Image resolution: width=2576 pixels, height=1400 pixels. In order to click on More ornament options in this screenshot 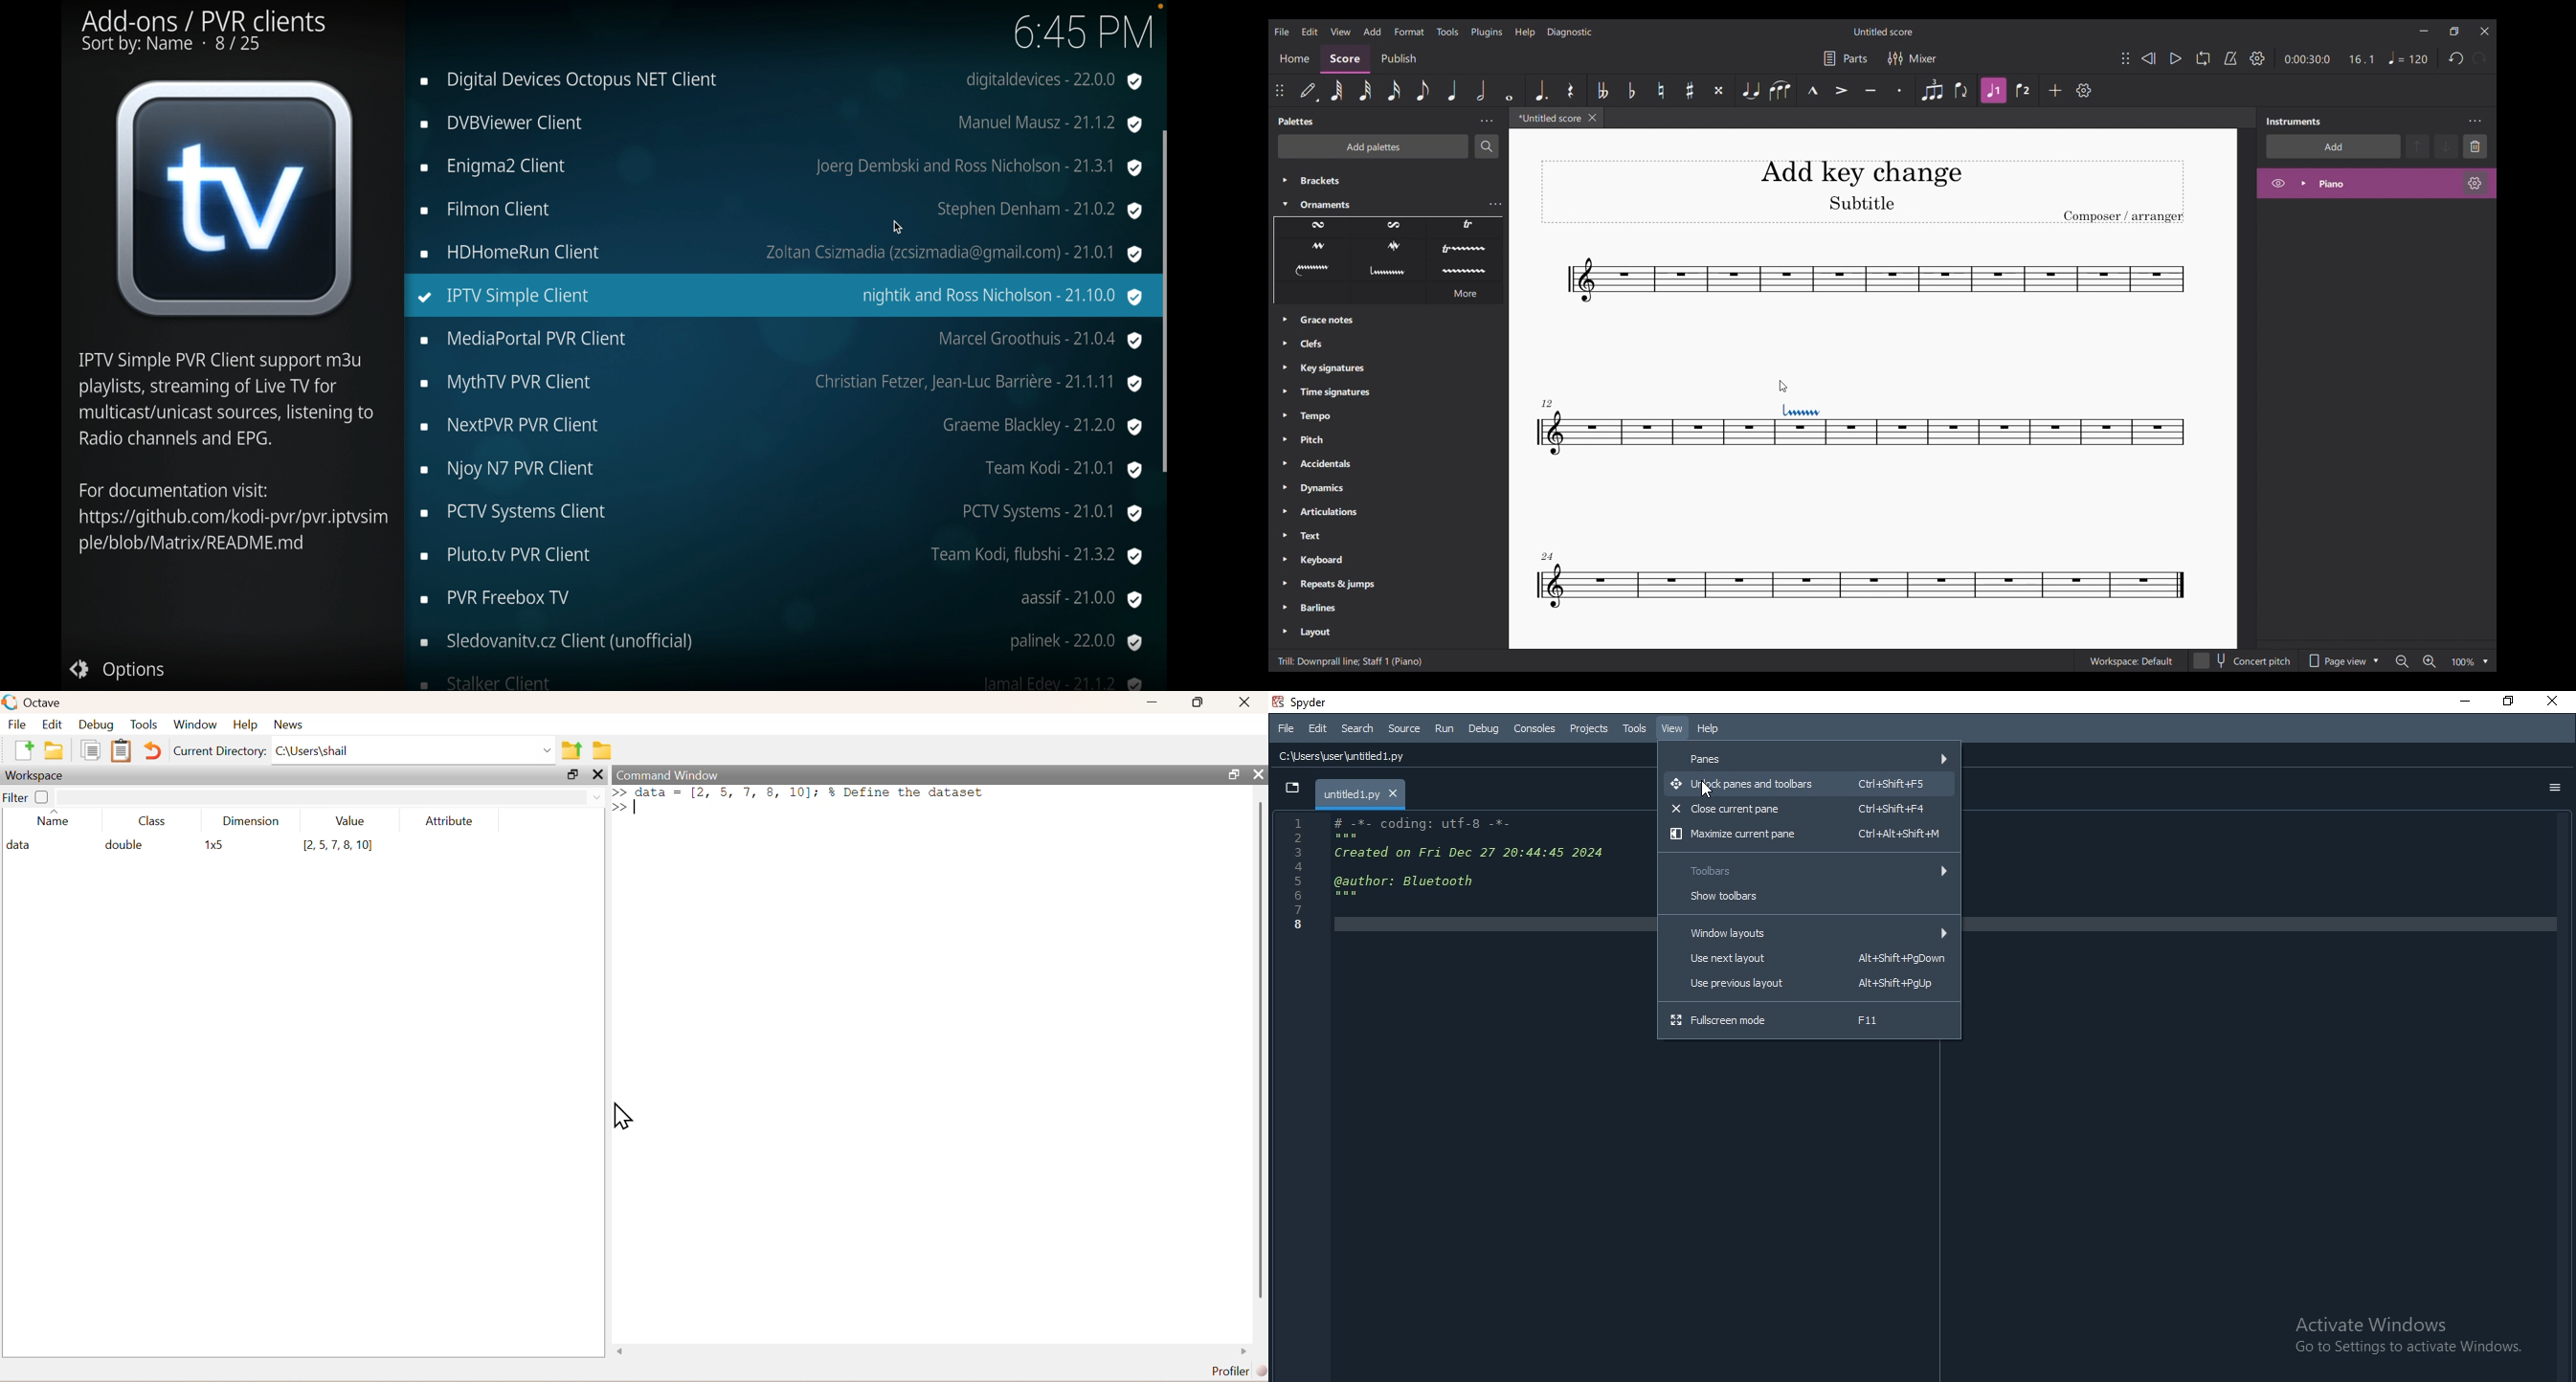, I will do `click(1465, 293)`.